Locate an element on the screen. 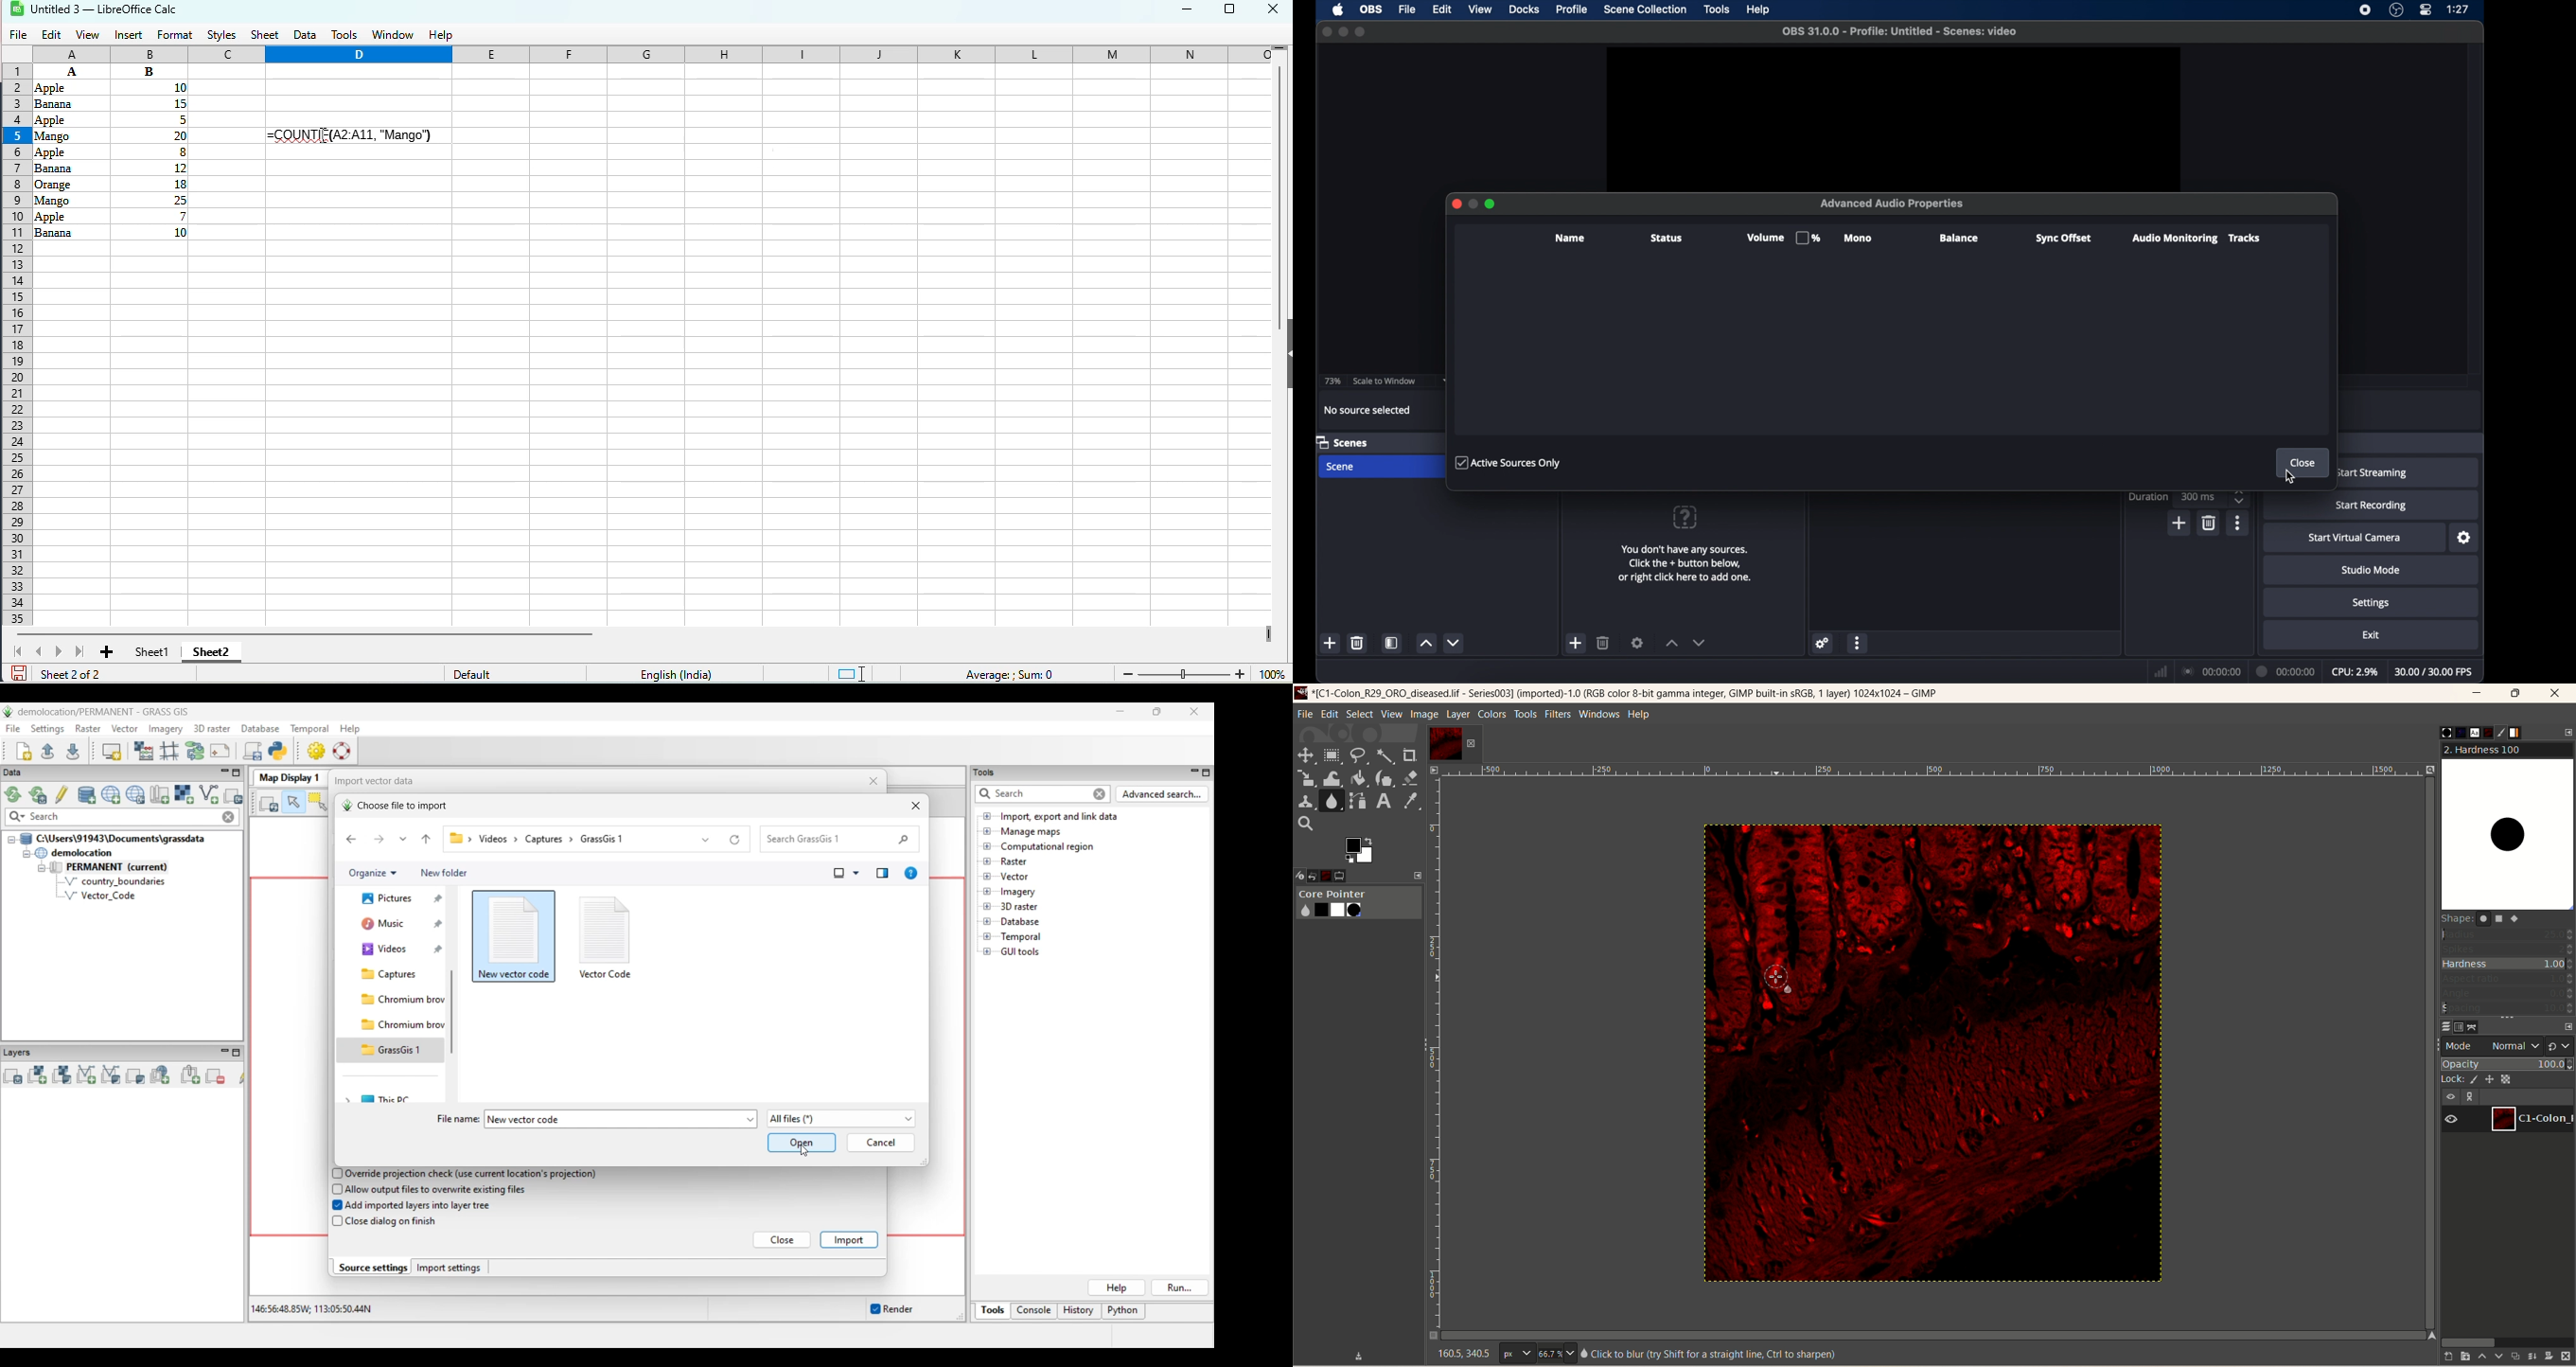 The height and width of the screenshot is (1372, 2576). colors is located at coordinates (1493, 714).